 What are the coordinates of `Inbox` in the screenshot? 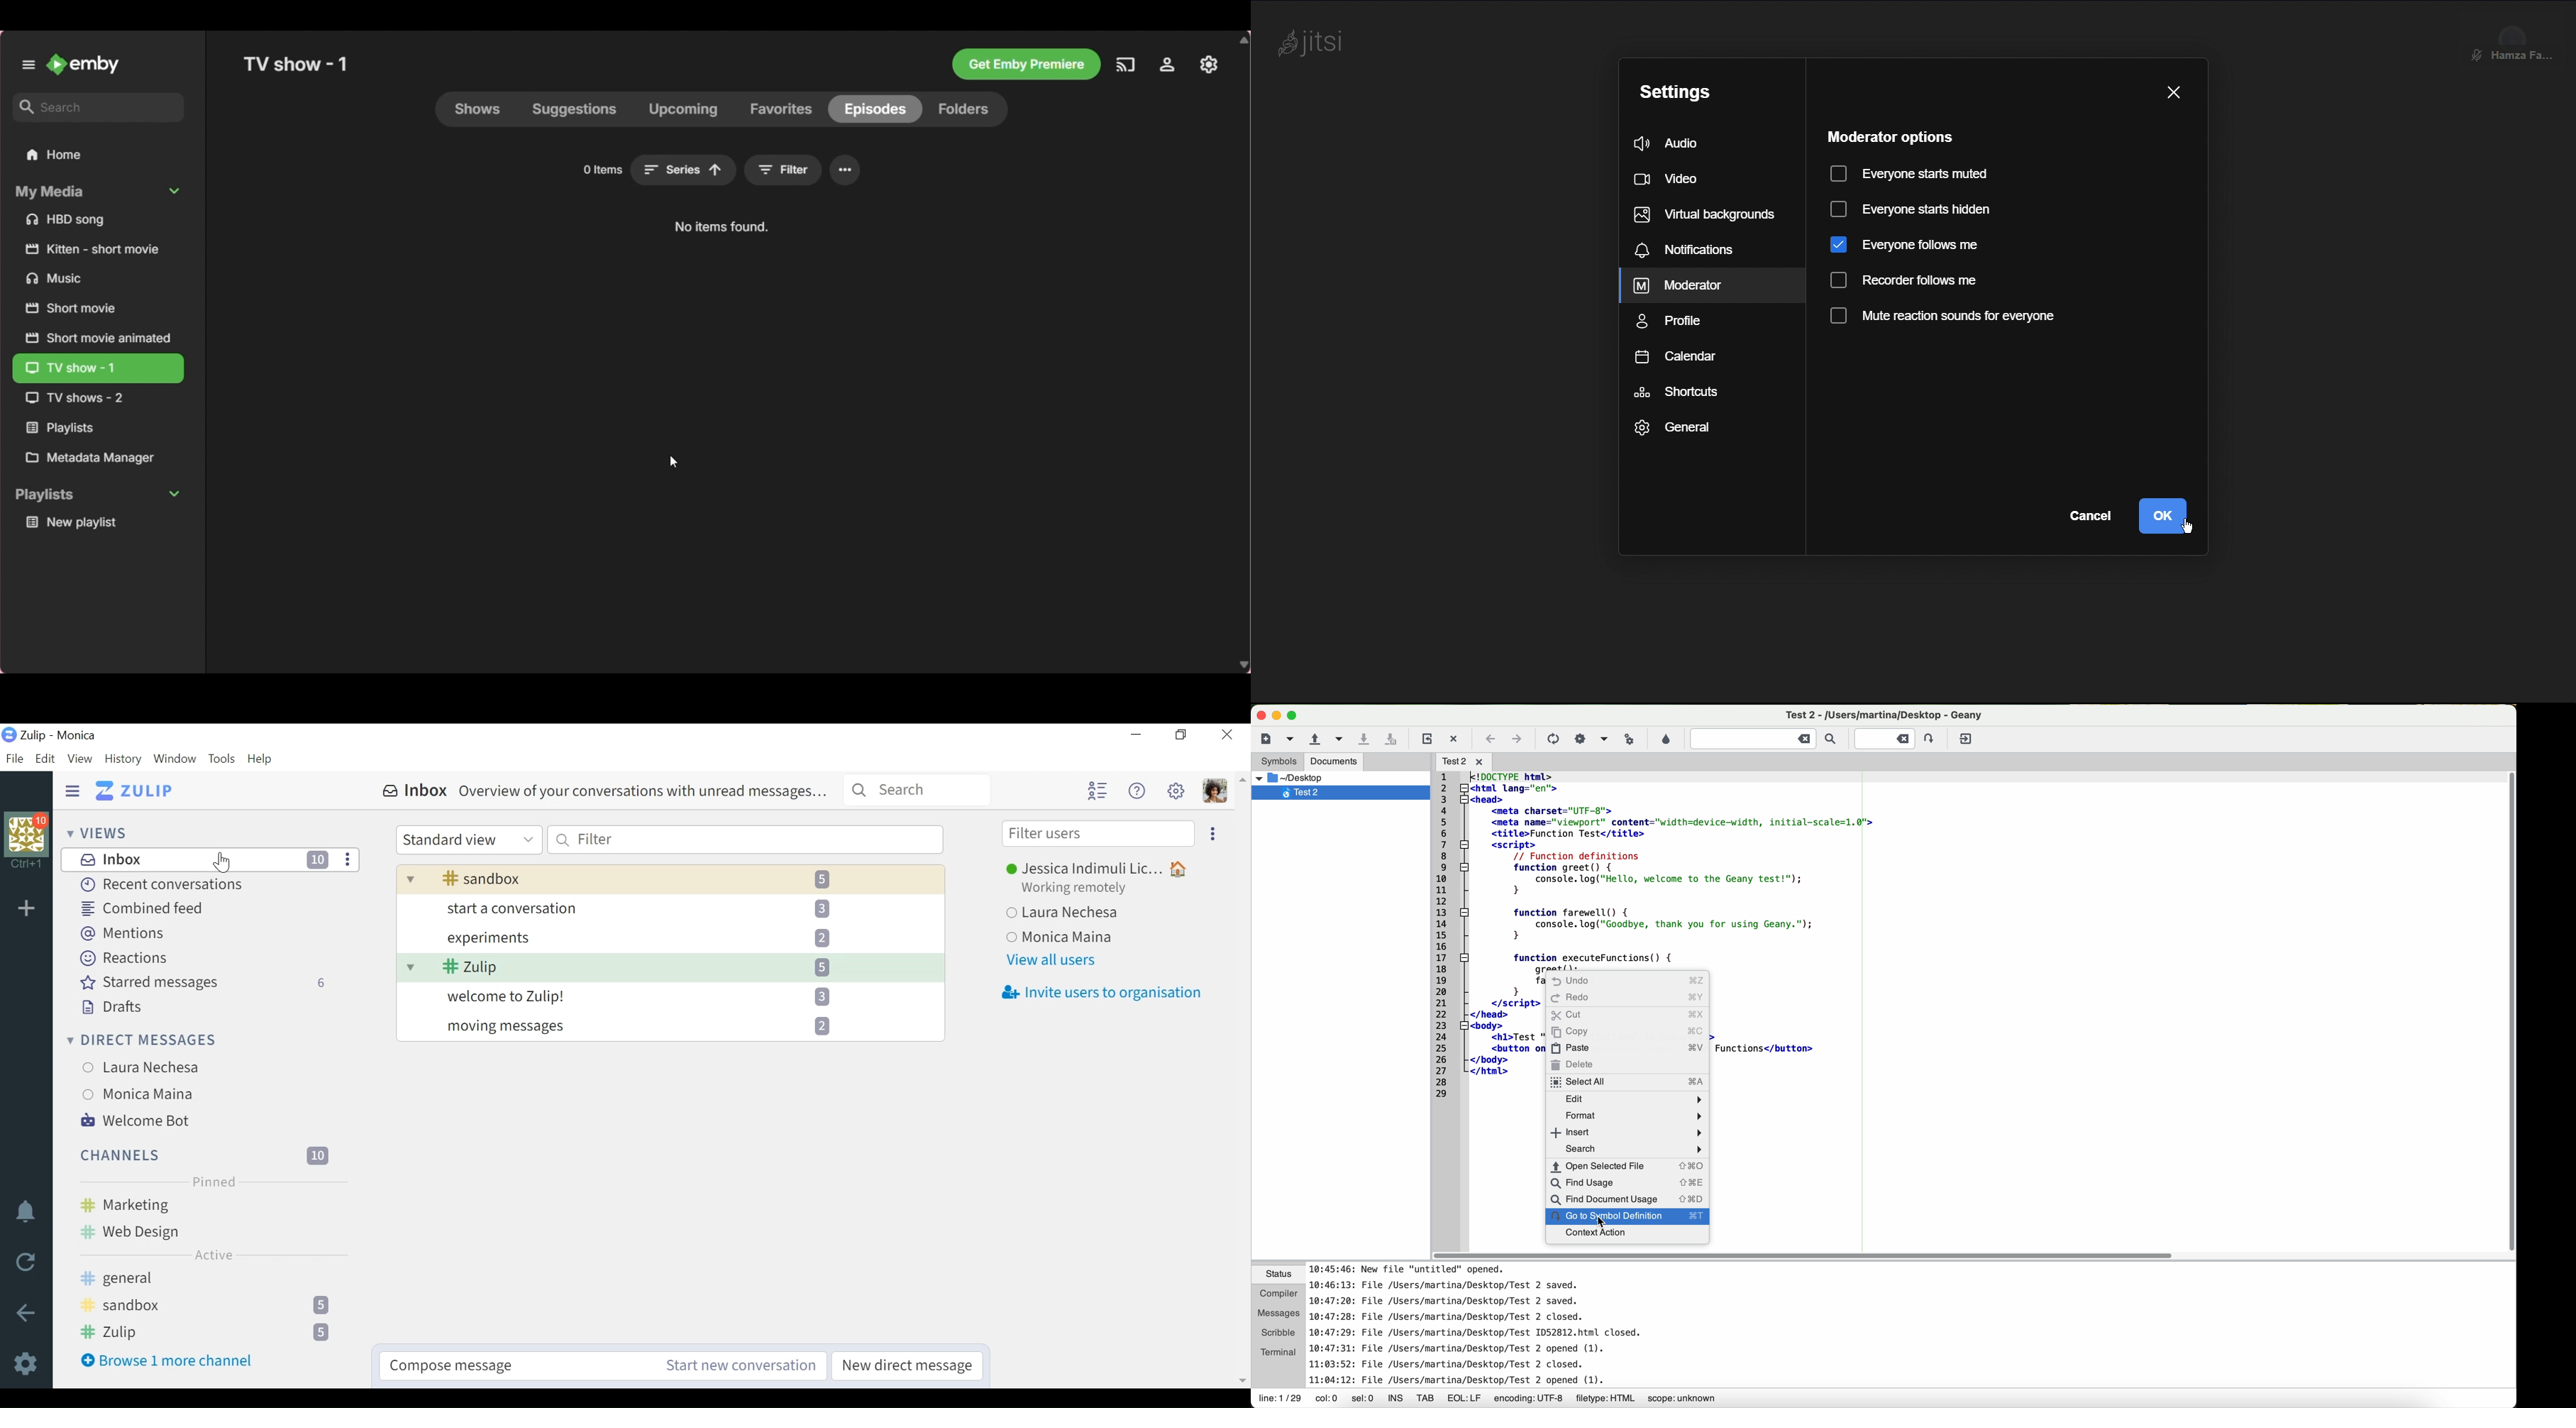 It's located at (210, 860).